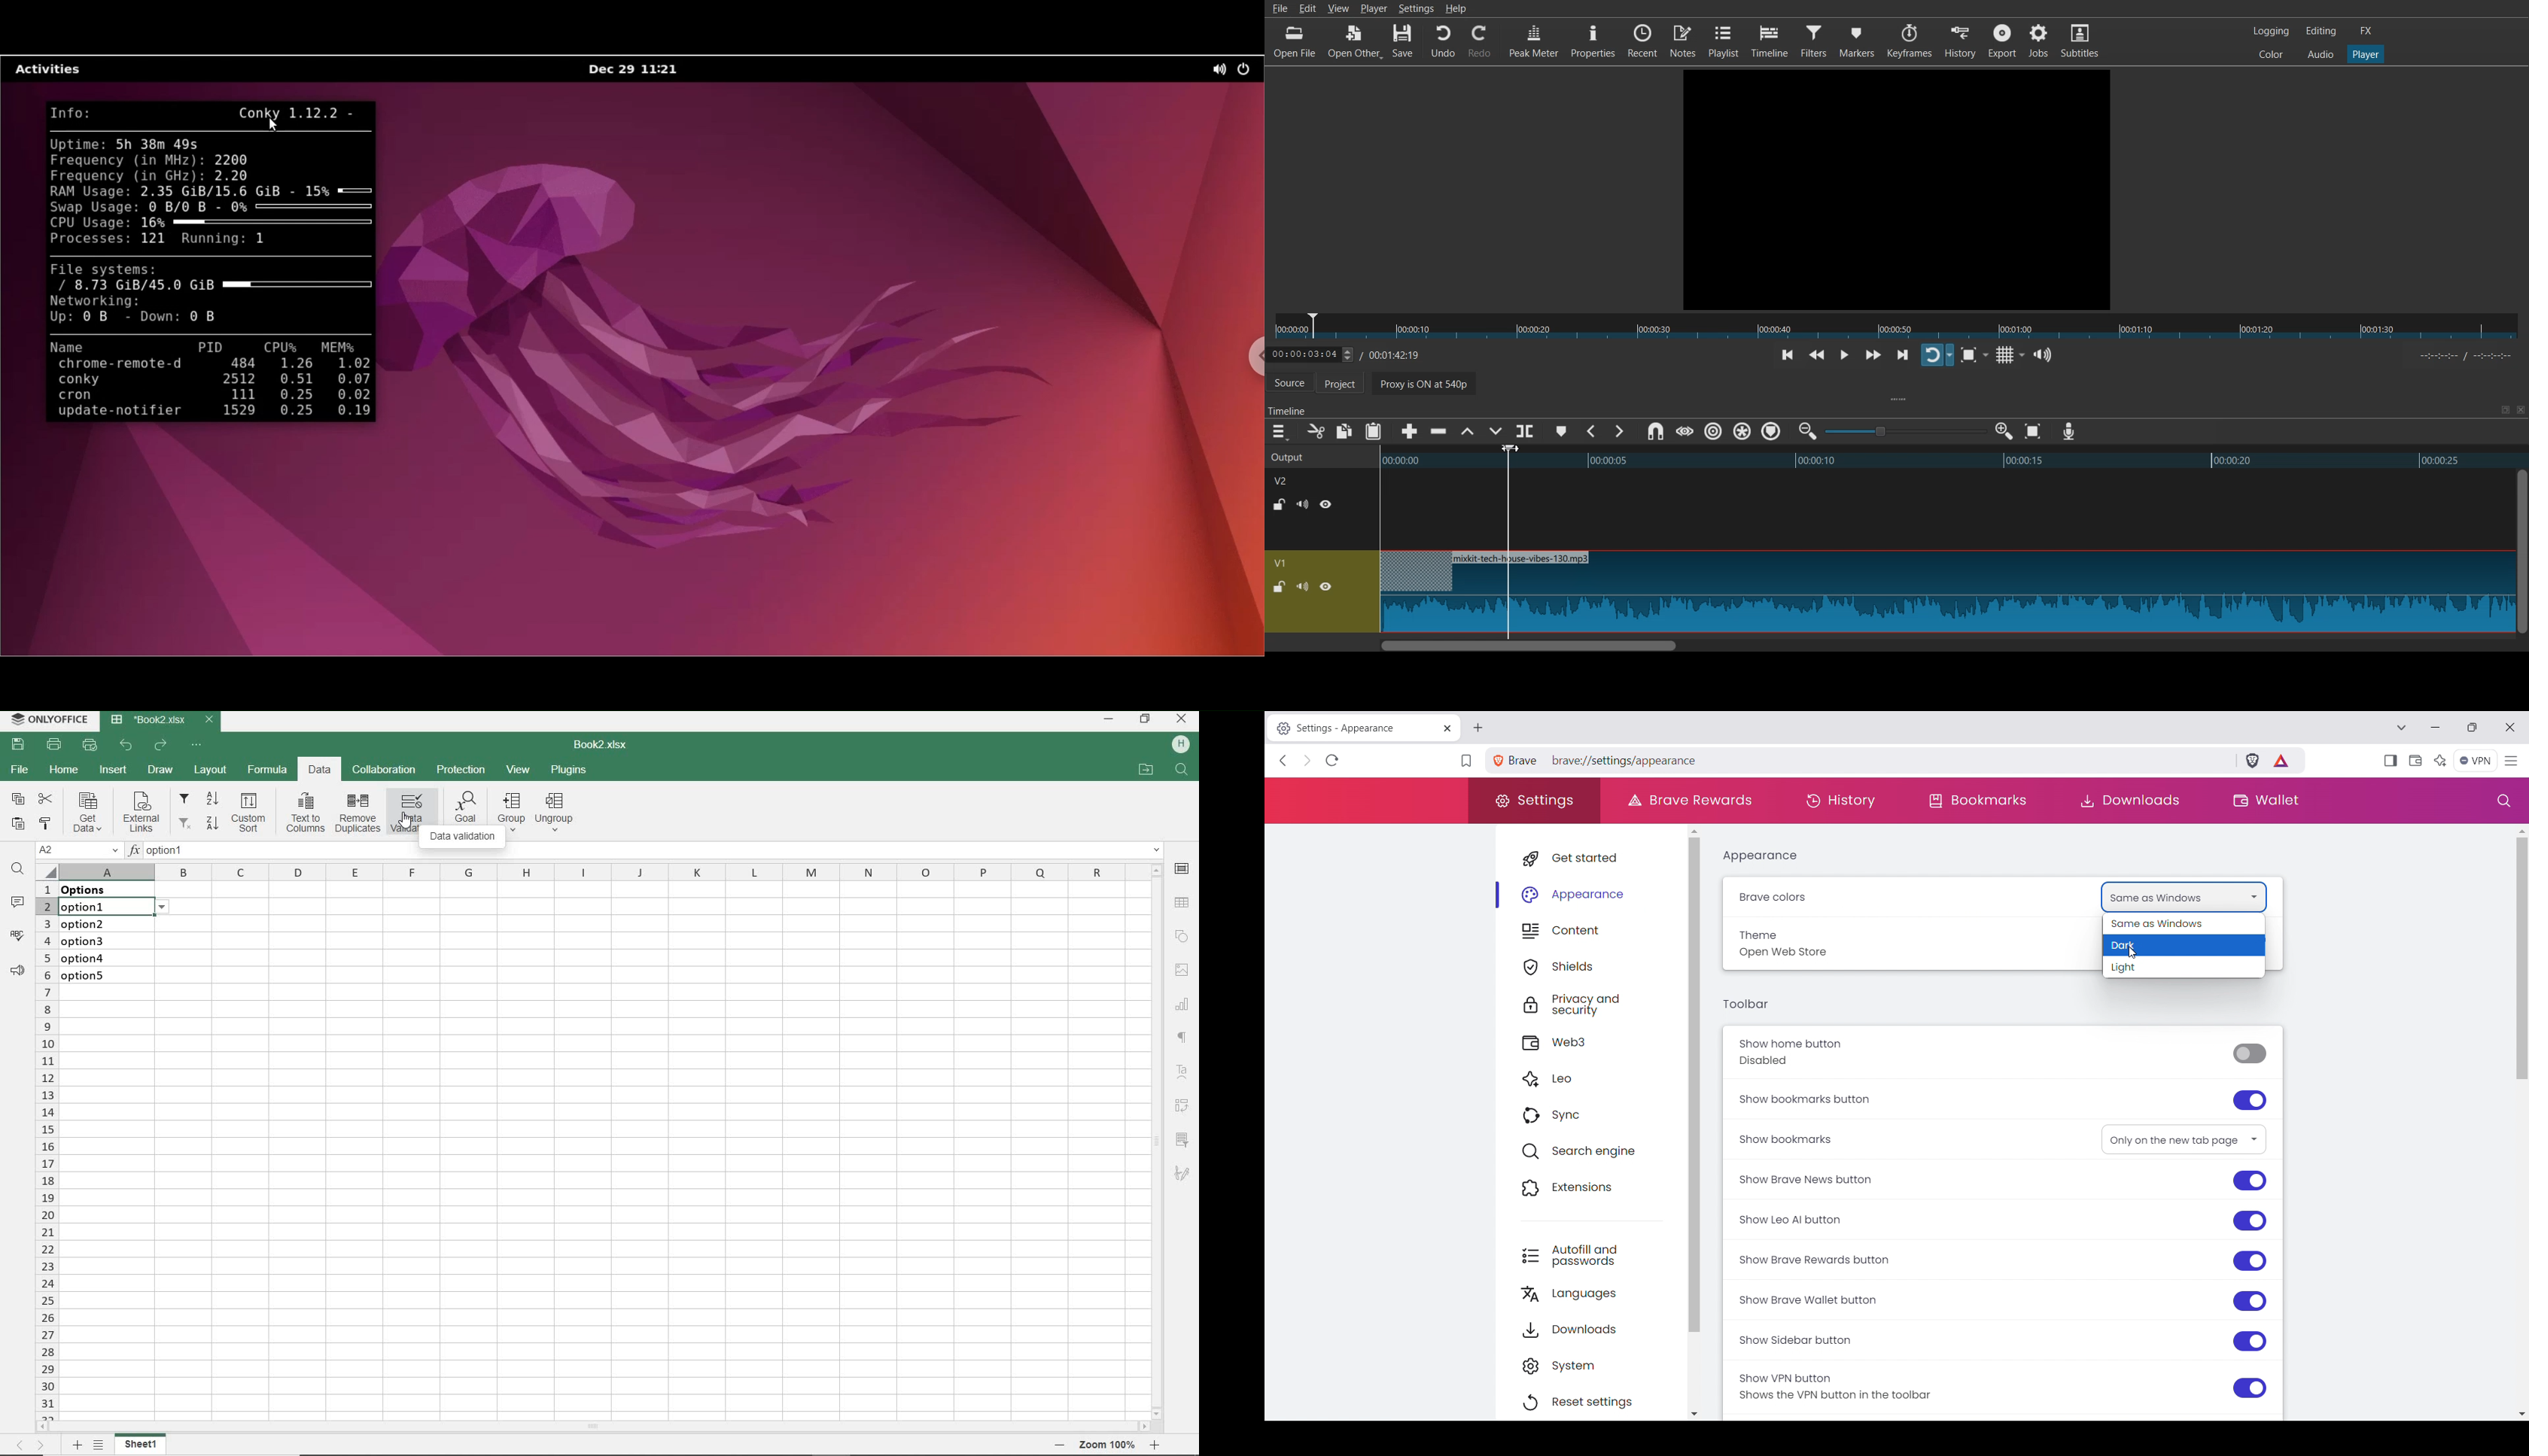 The width and height of the screenshot is (2548, 1456). I want to click on SHAPE, so click(1183, 937).